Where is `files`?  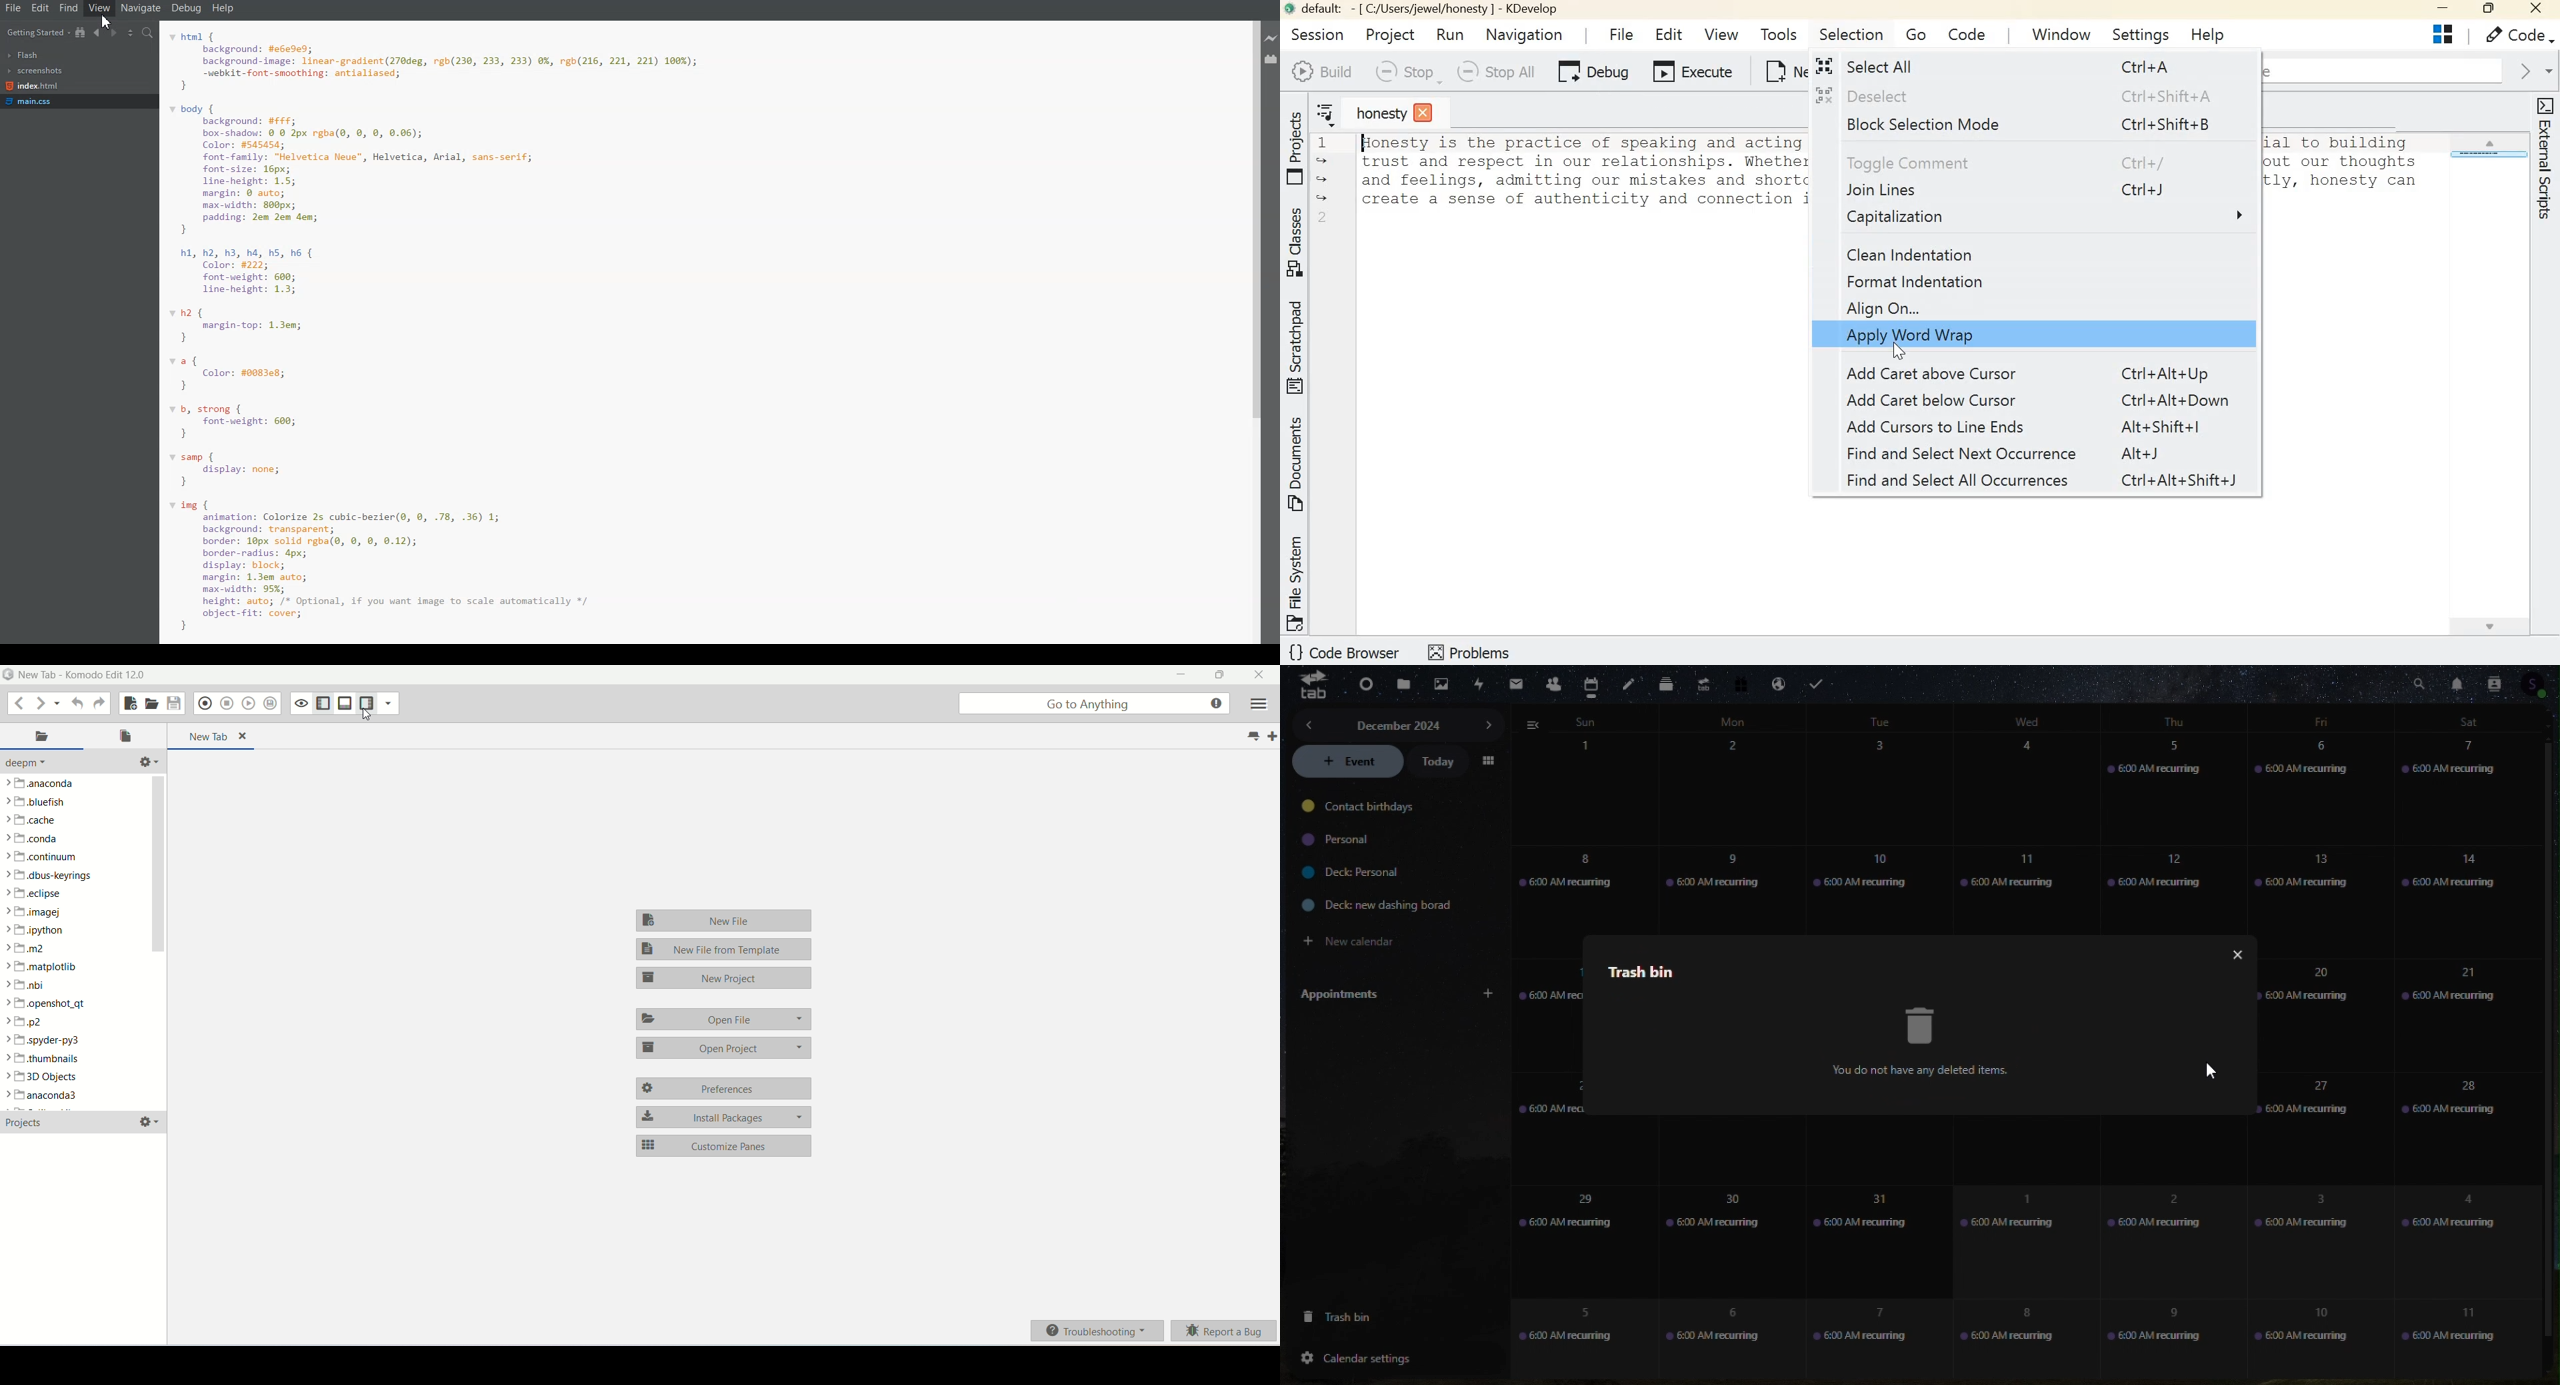 files is located at coordinates (1401, 682).